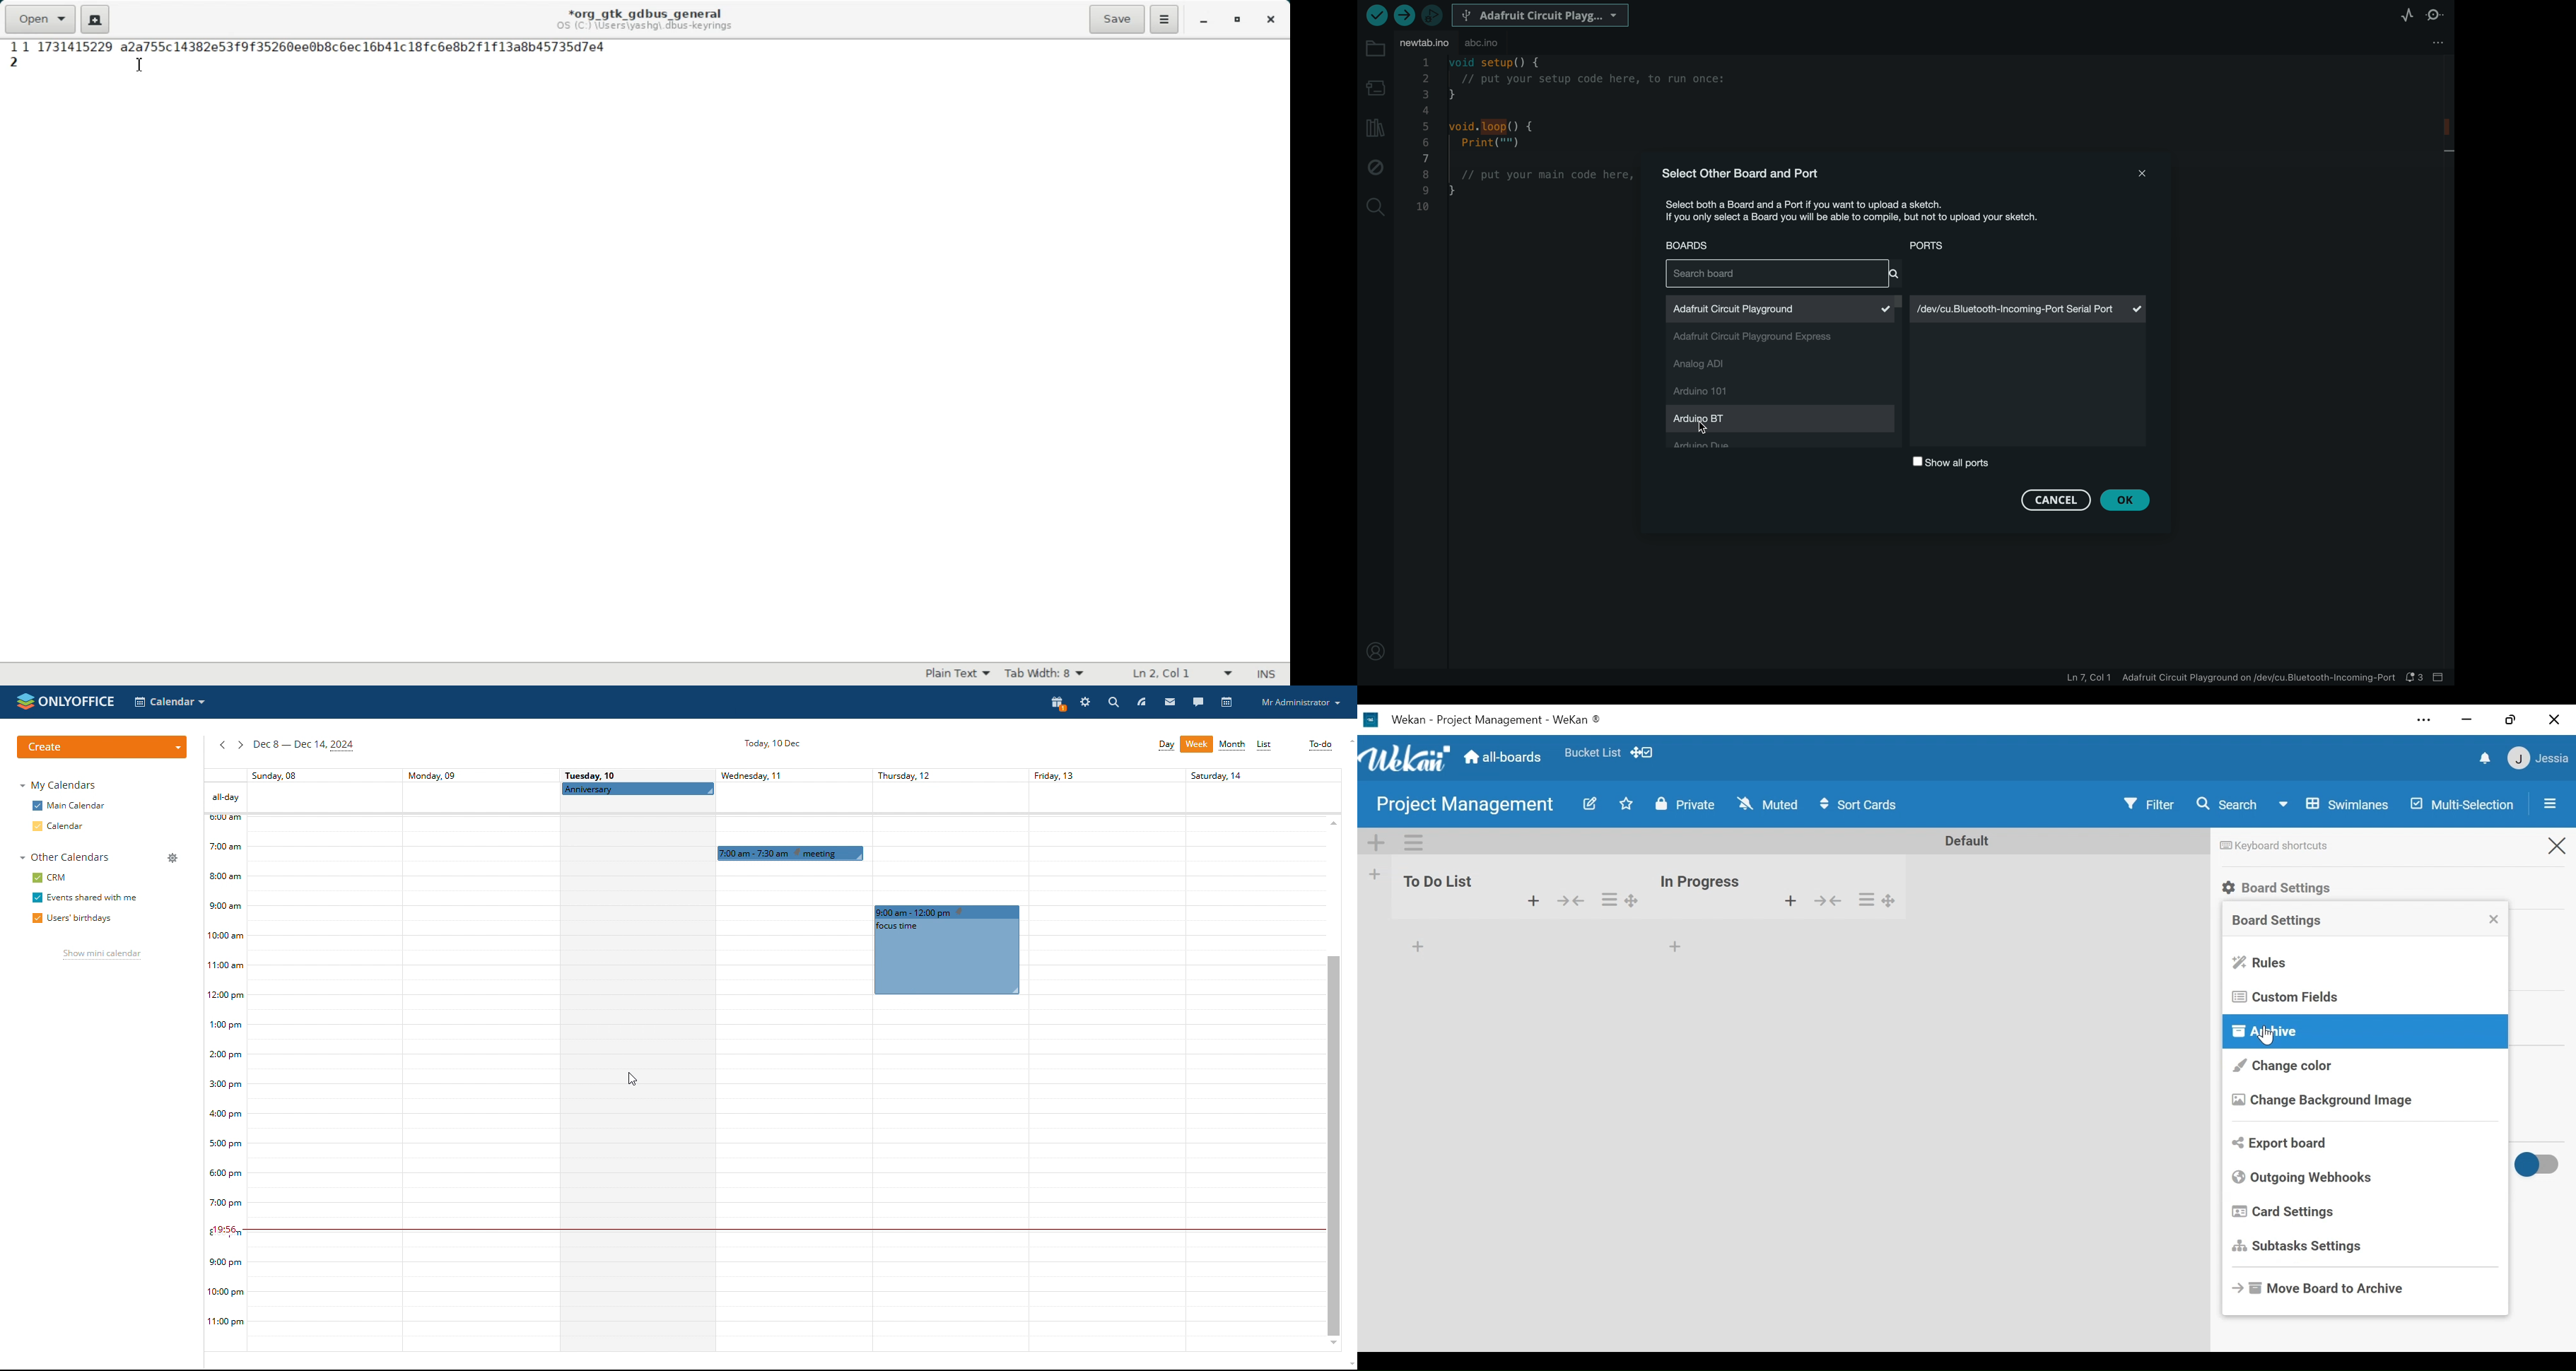 Image resolution: width=2576 pixels, height=1372 pixels. I want to click on Member Settings, so click(2539, 758).